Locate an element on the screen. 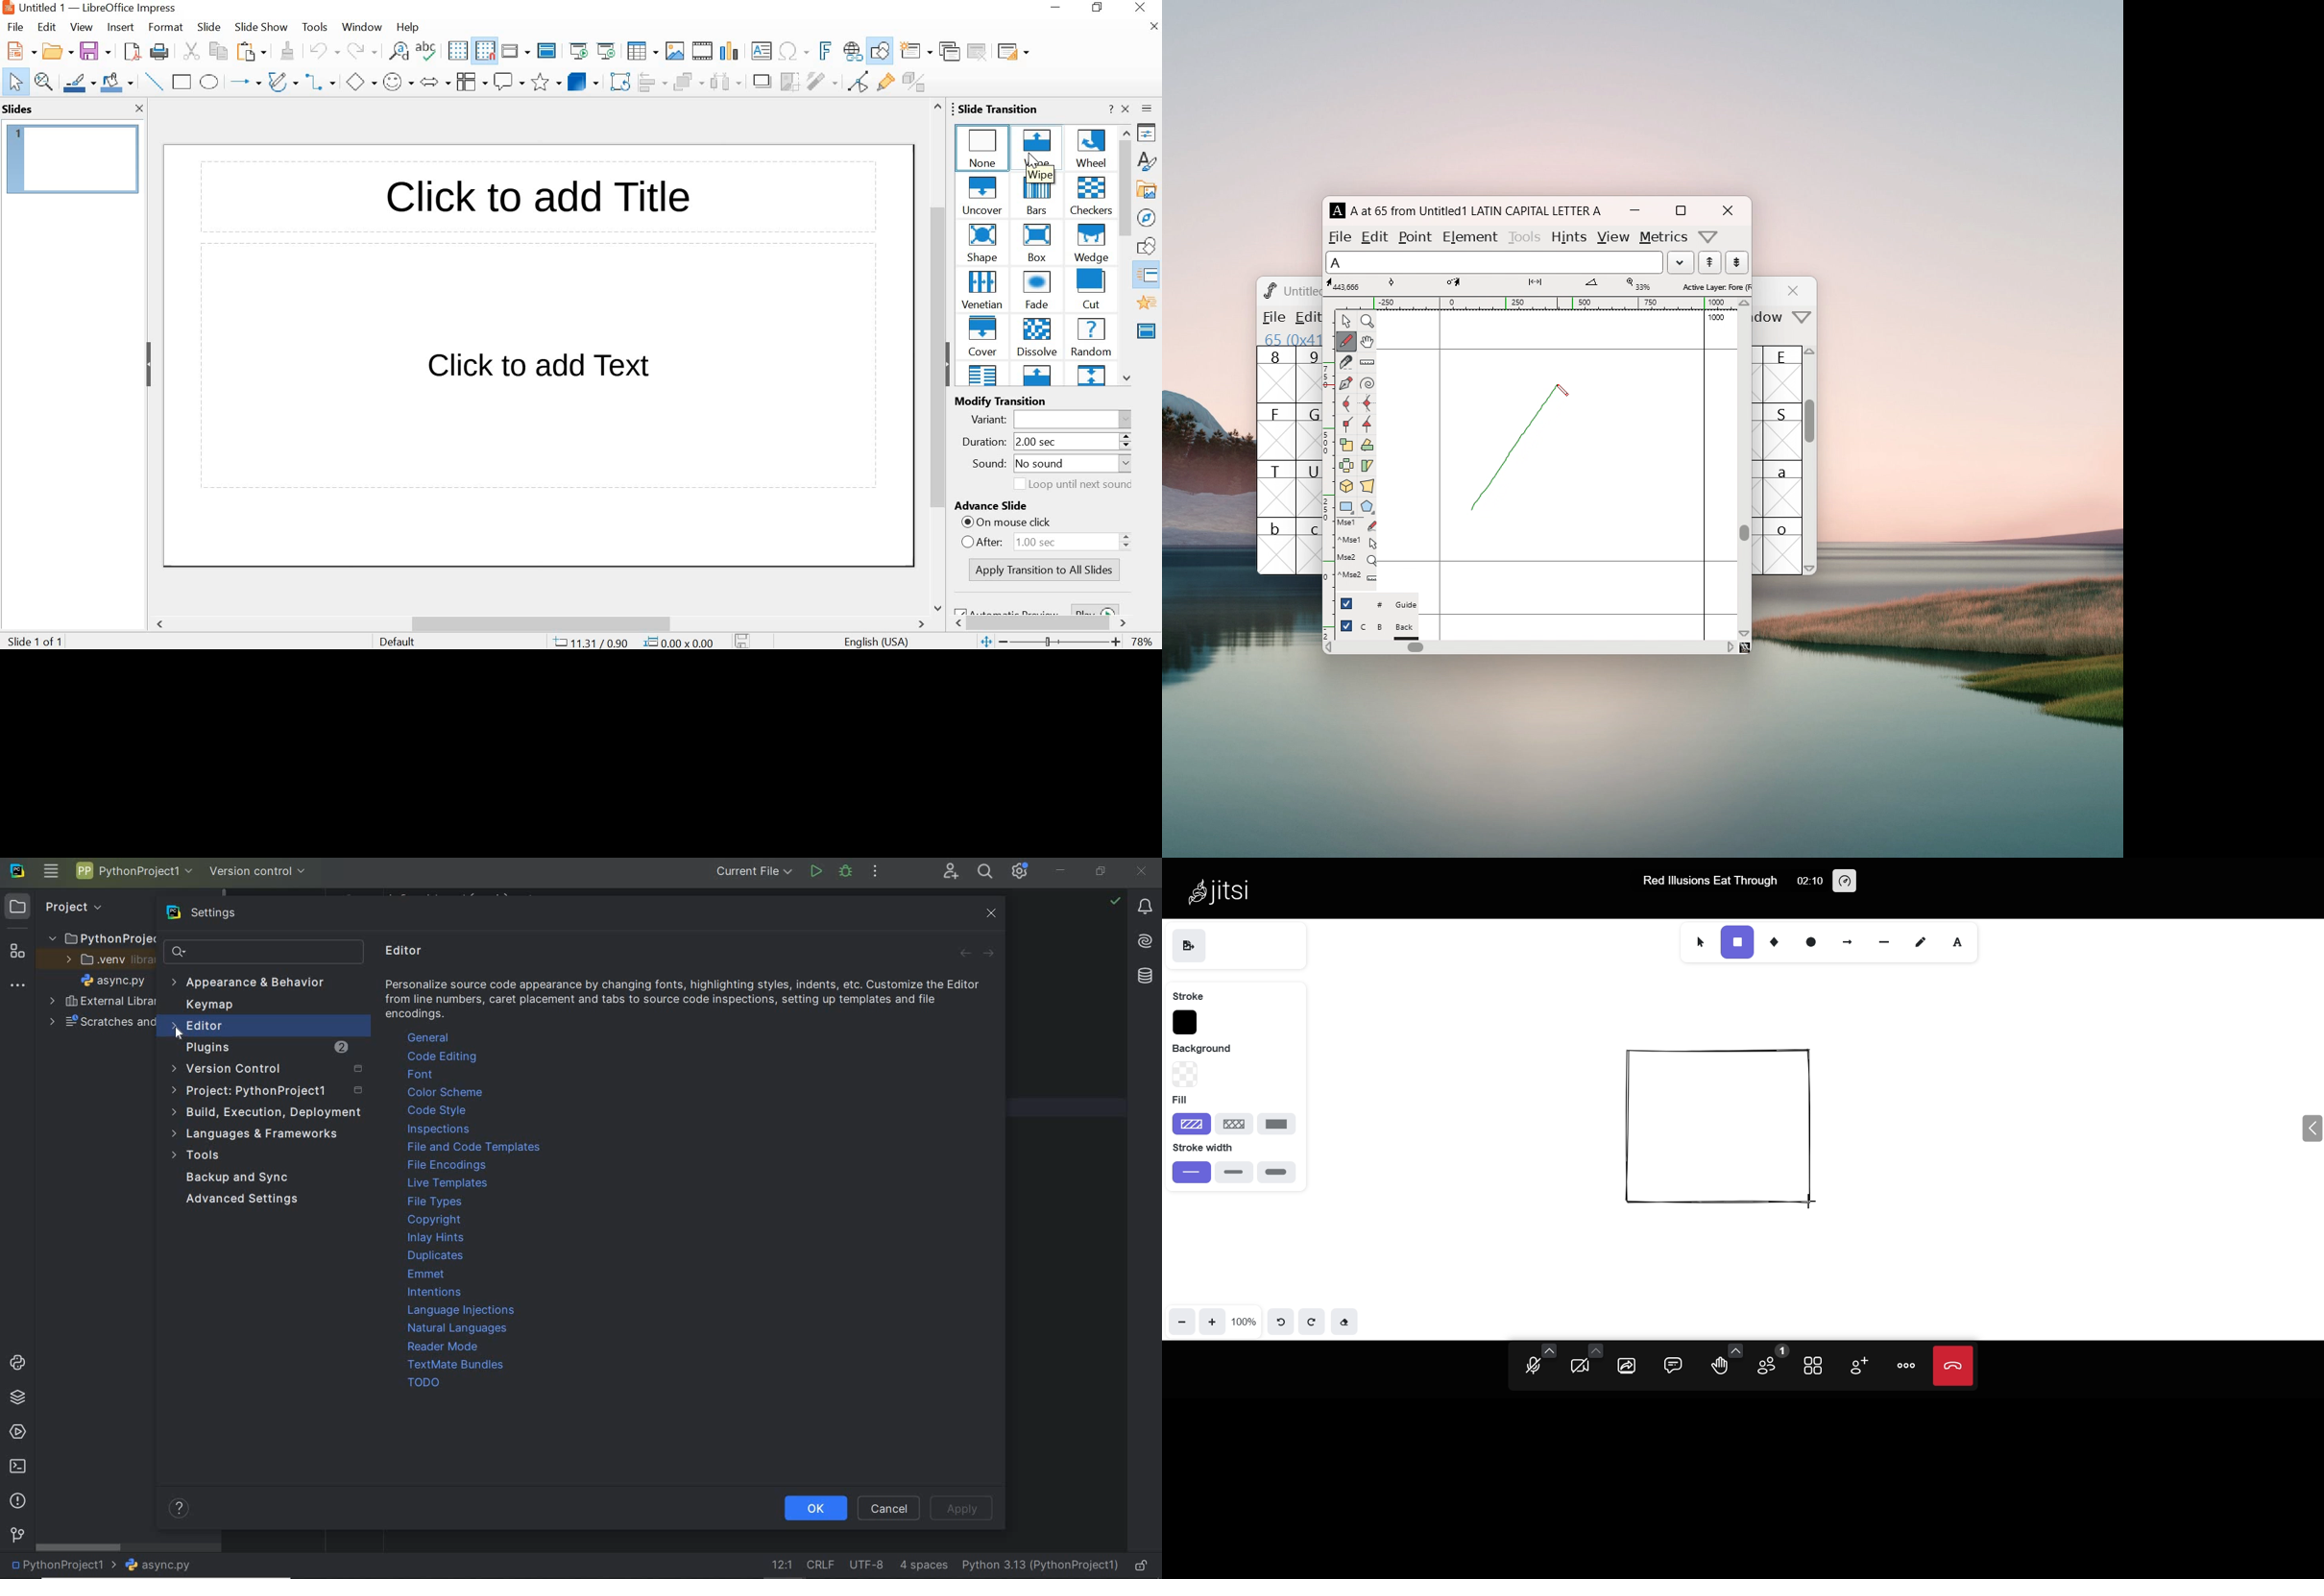 The width and height of the screenshot is (2324, 1596). version control is located at coordinates (258, 872).